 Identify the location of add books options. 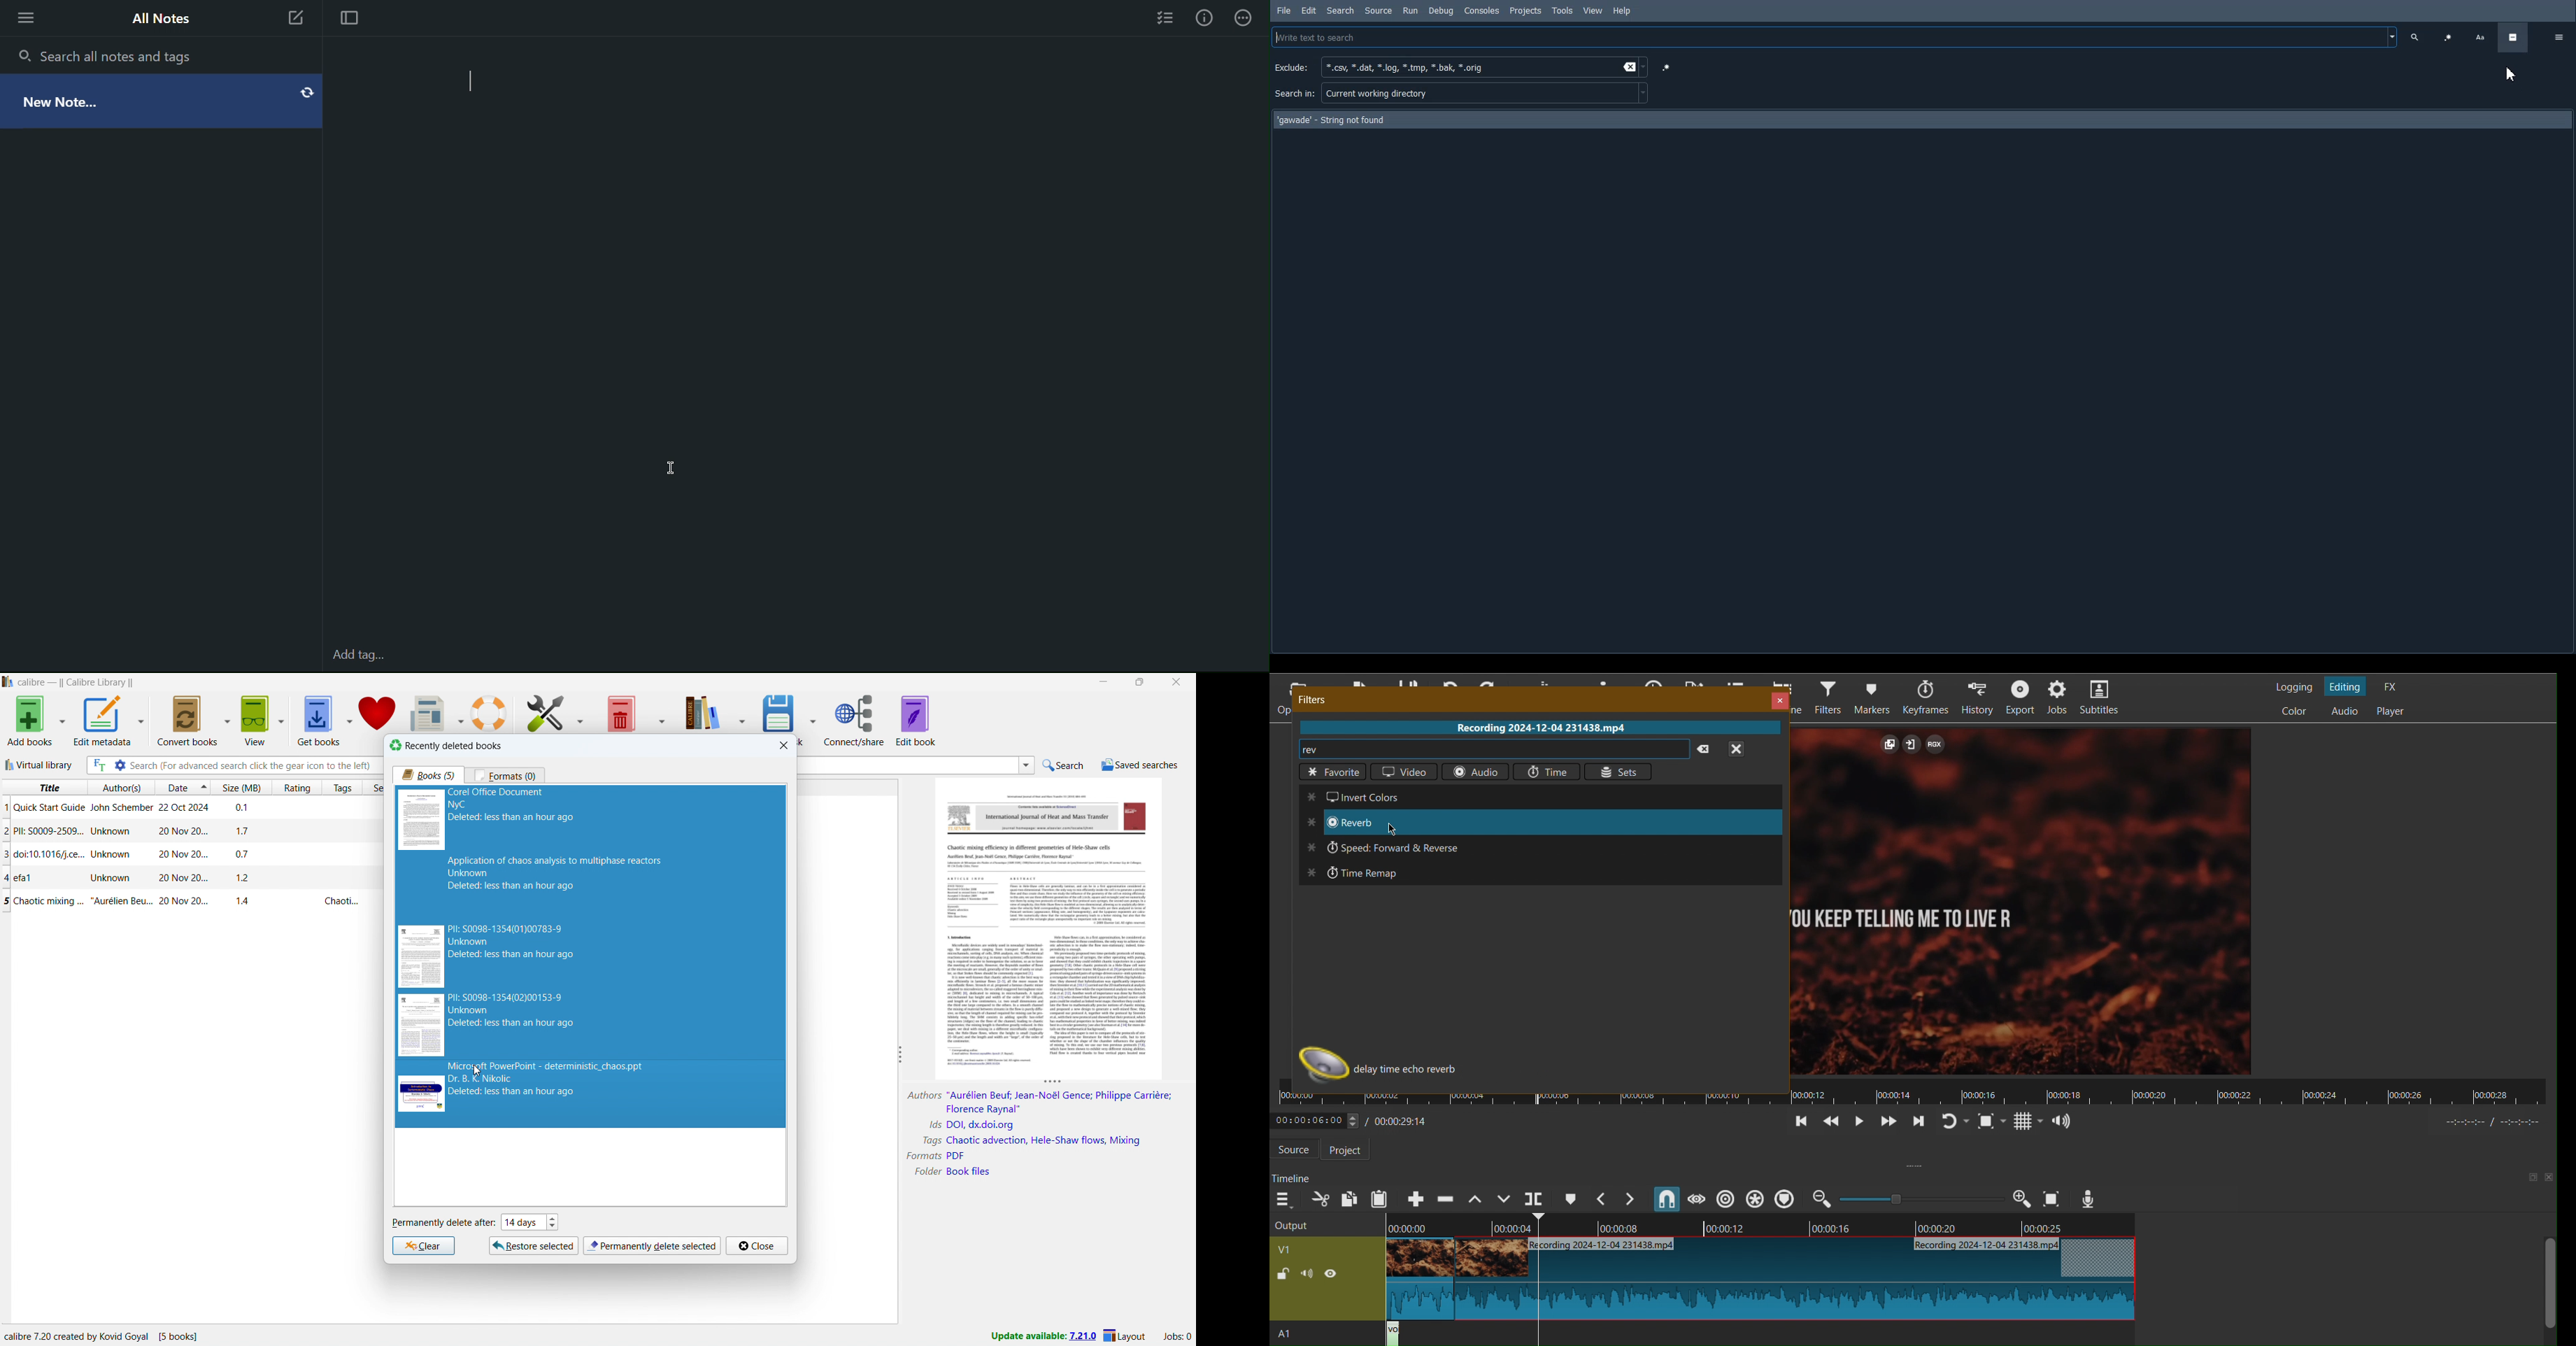
(62, 720).